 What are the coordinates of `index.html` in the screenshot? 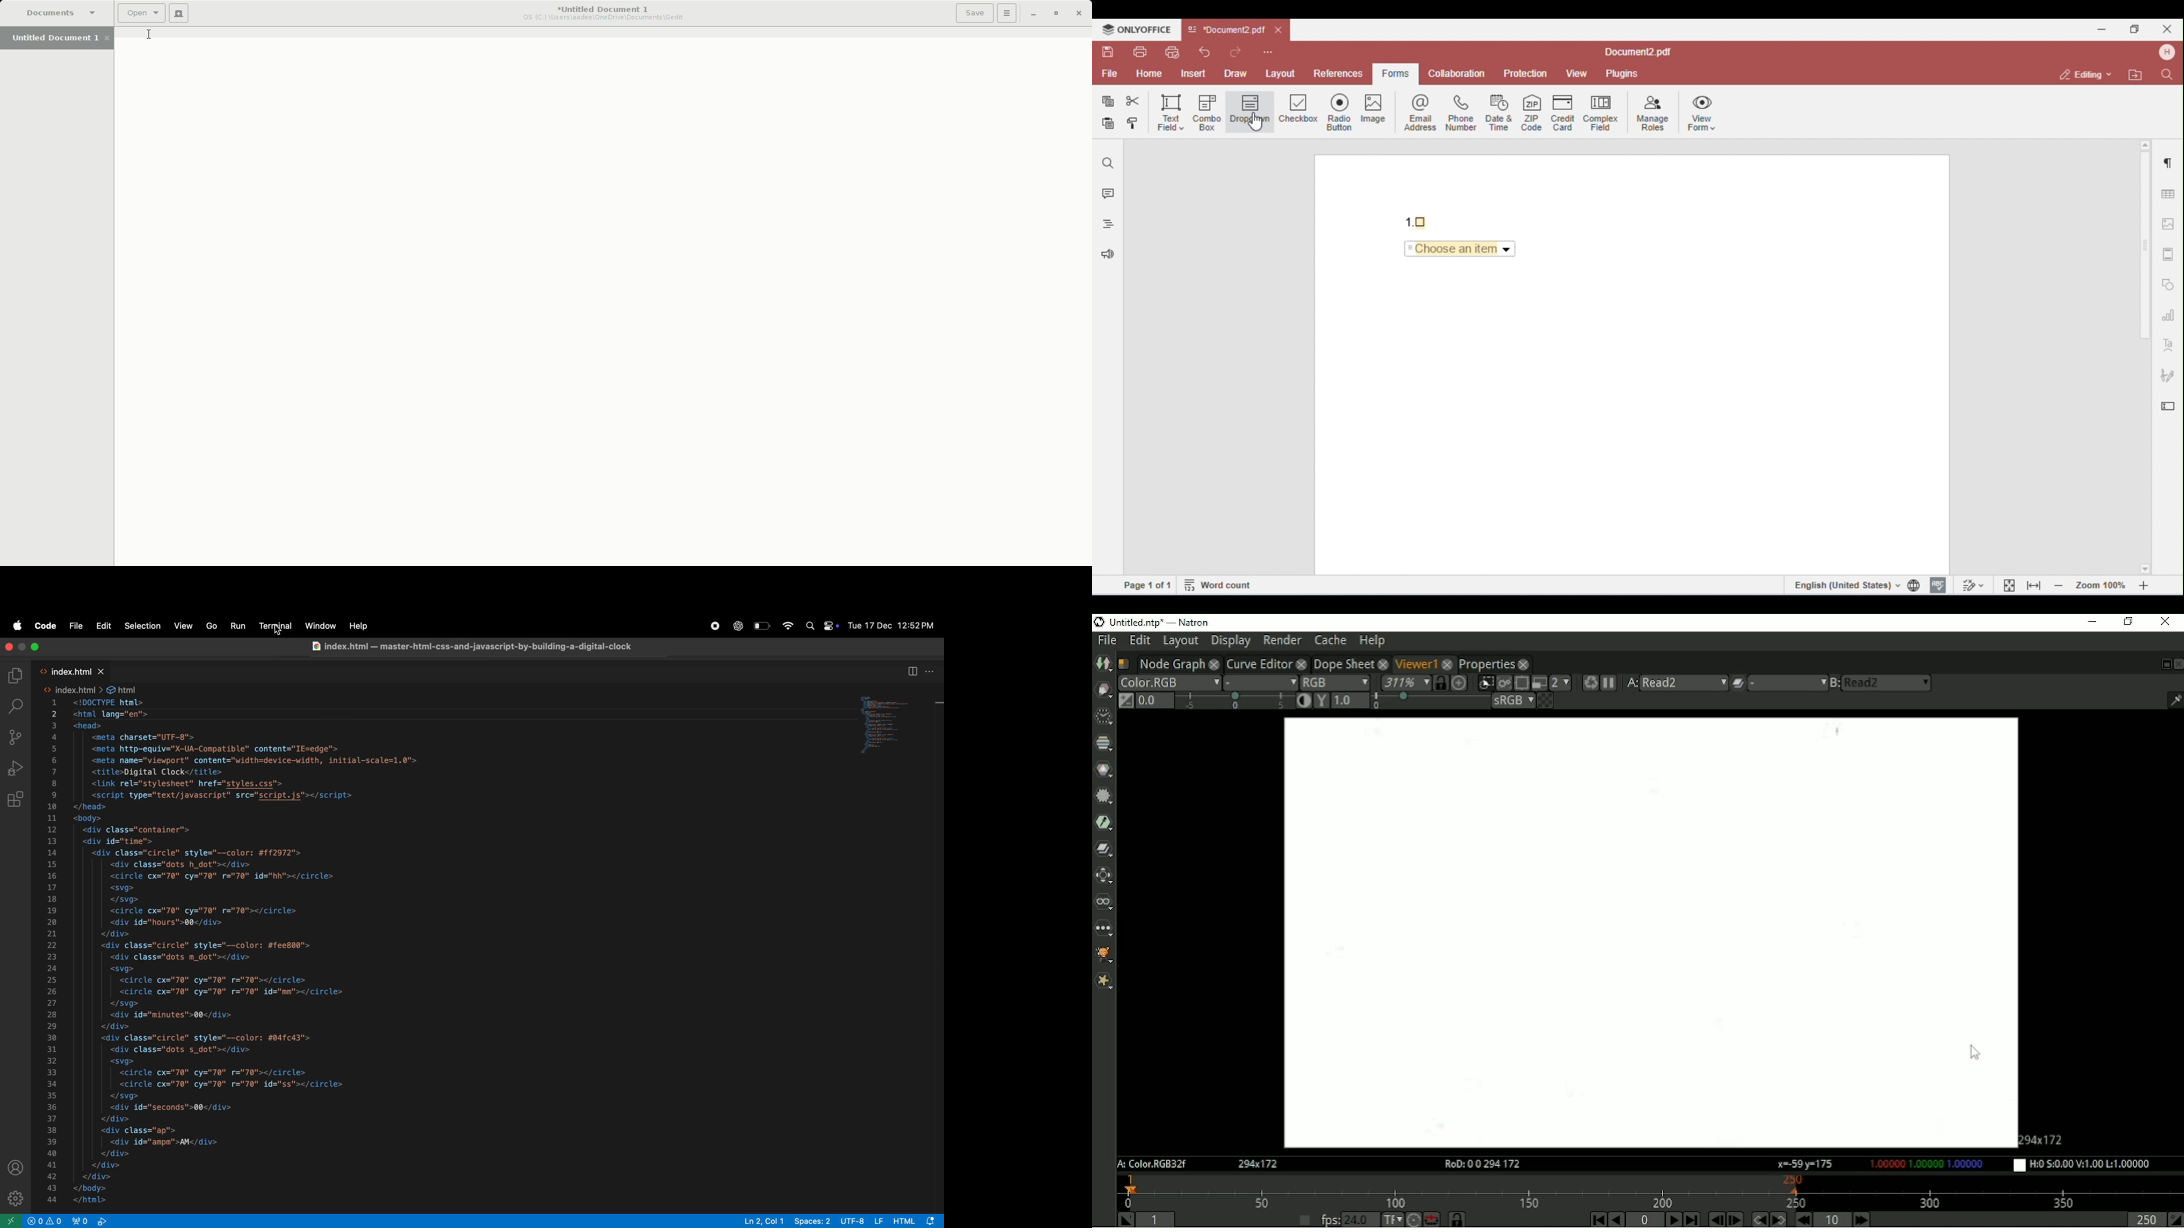 It's located at (76, 671).